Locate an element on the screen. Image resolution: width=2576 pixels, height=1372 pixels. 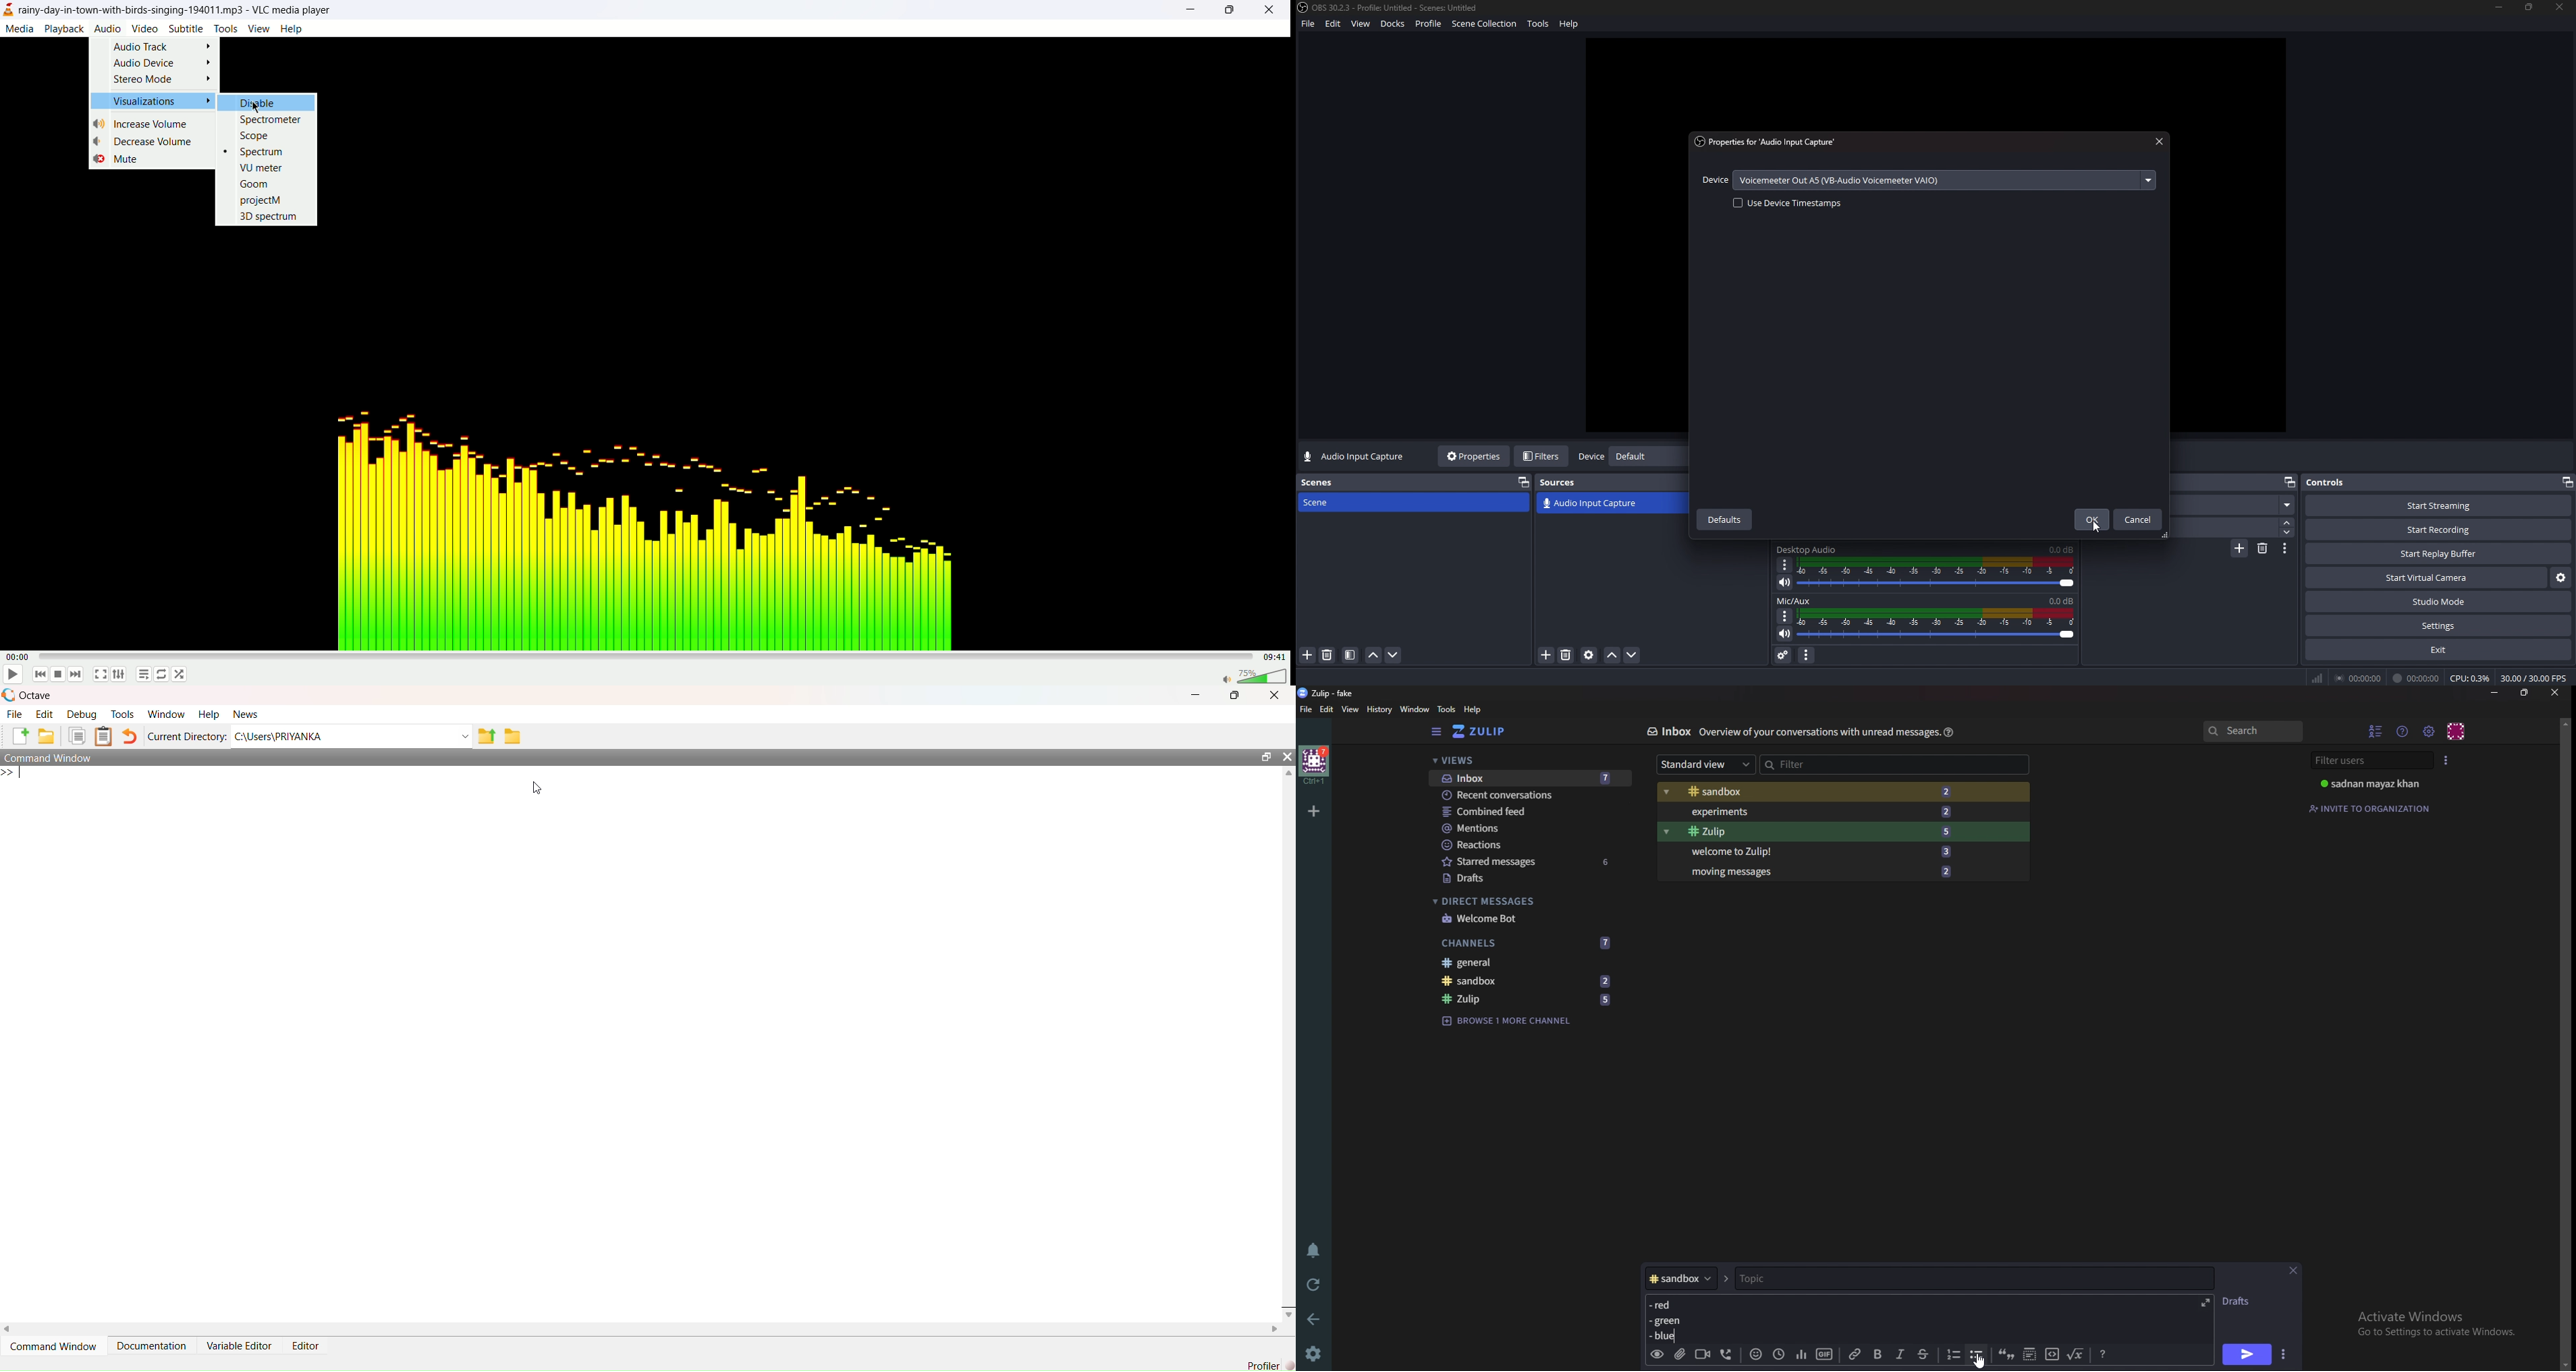
audio mixer is located at coordinates (1939, 624).